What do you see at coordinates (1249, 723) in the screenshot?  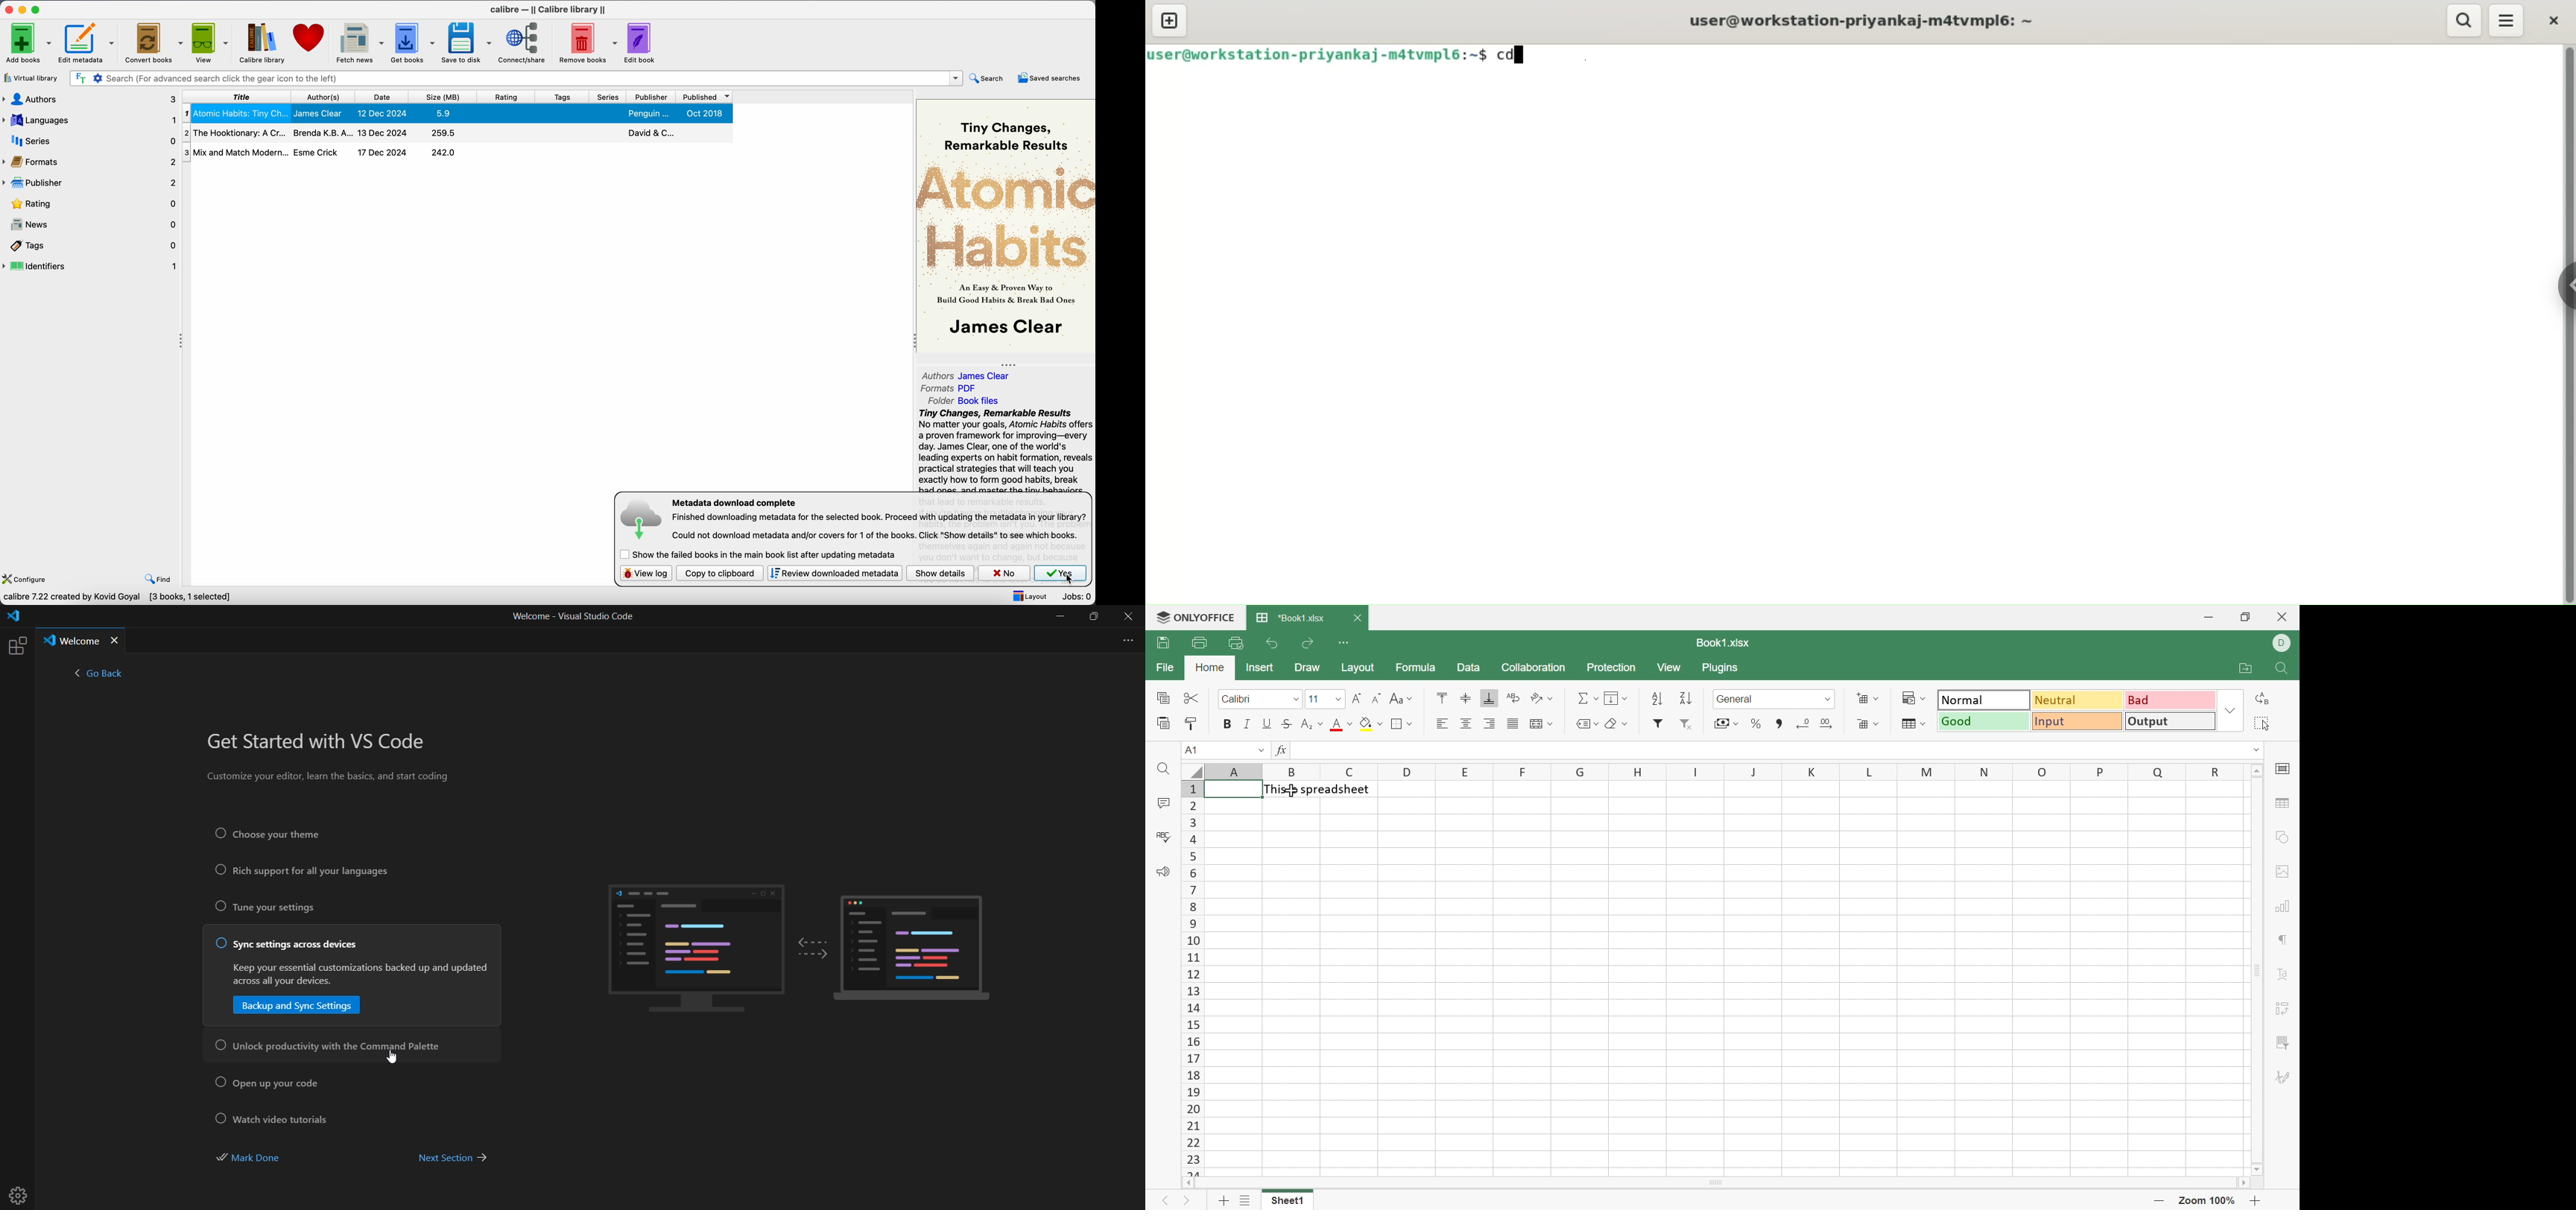 I see `Italic` at bounding box center [1249, 723].